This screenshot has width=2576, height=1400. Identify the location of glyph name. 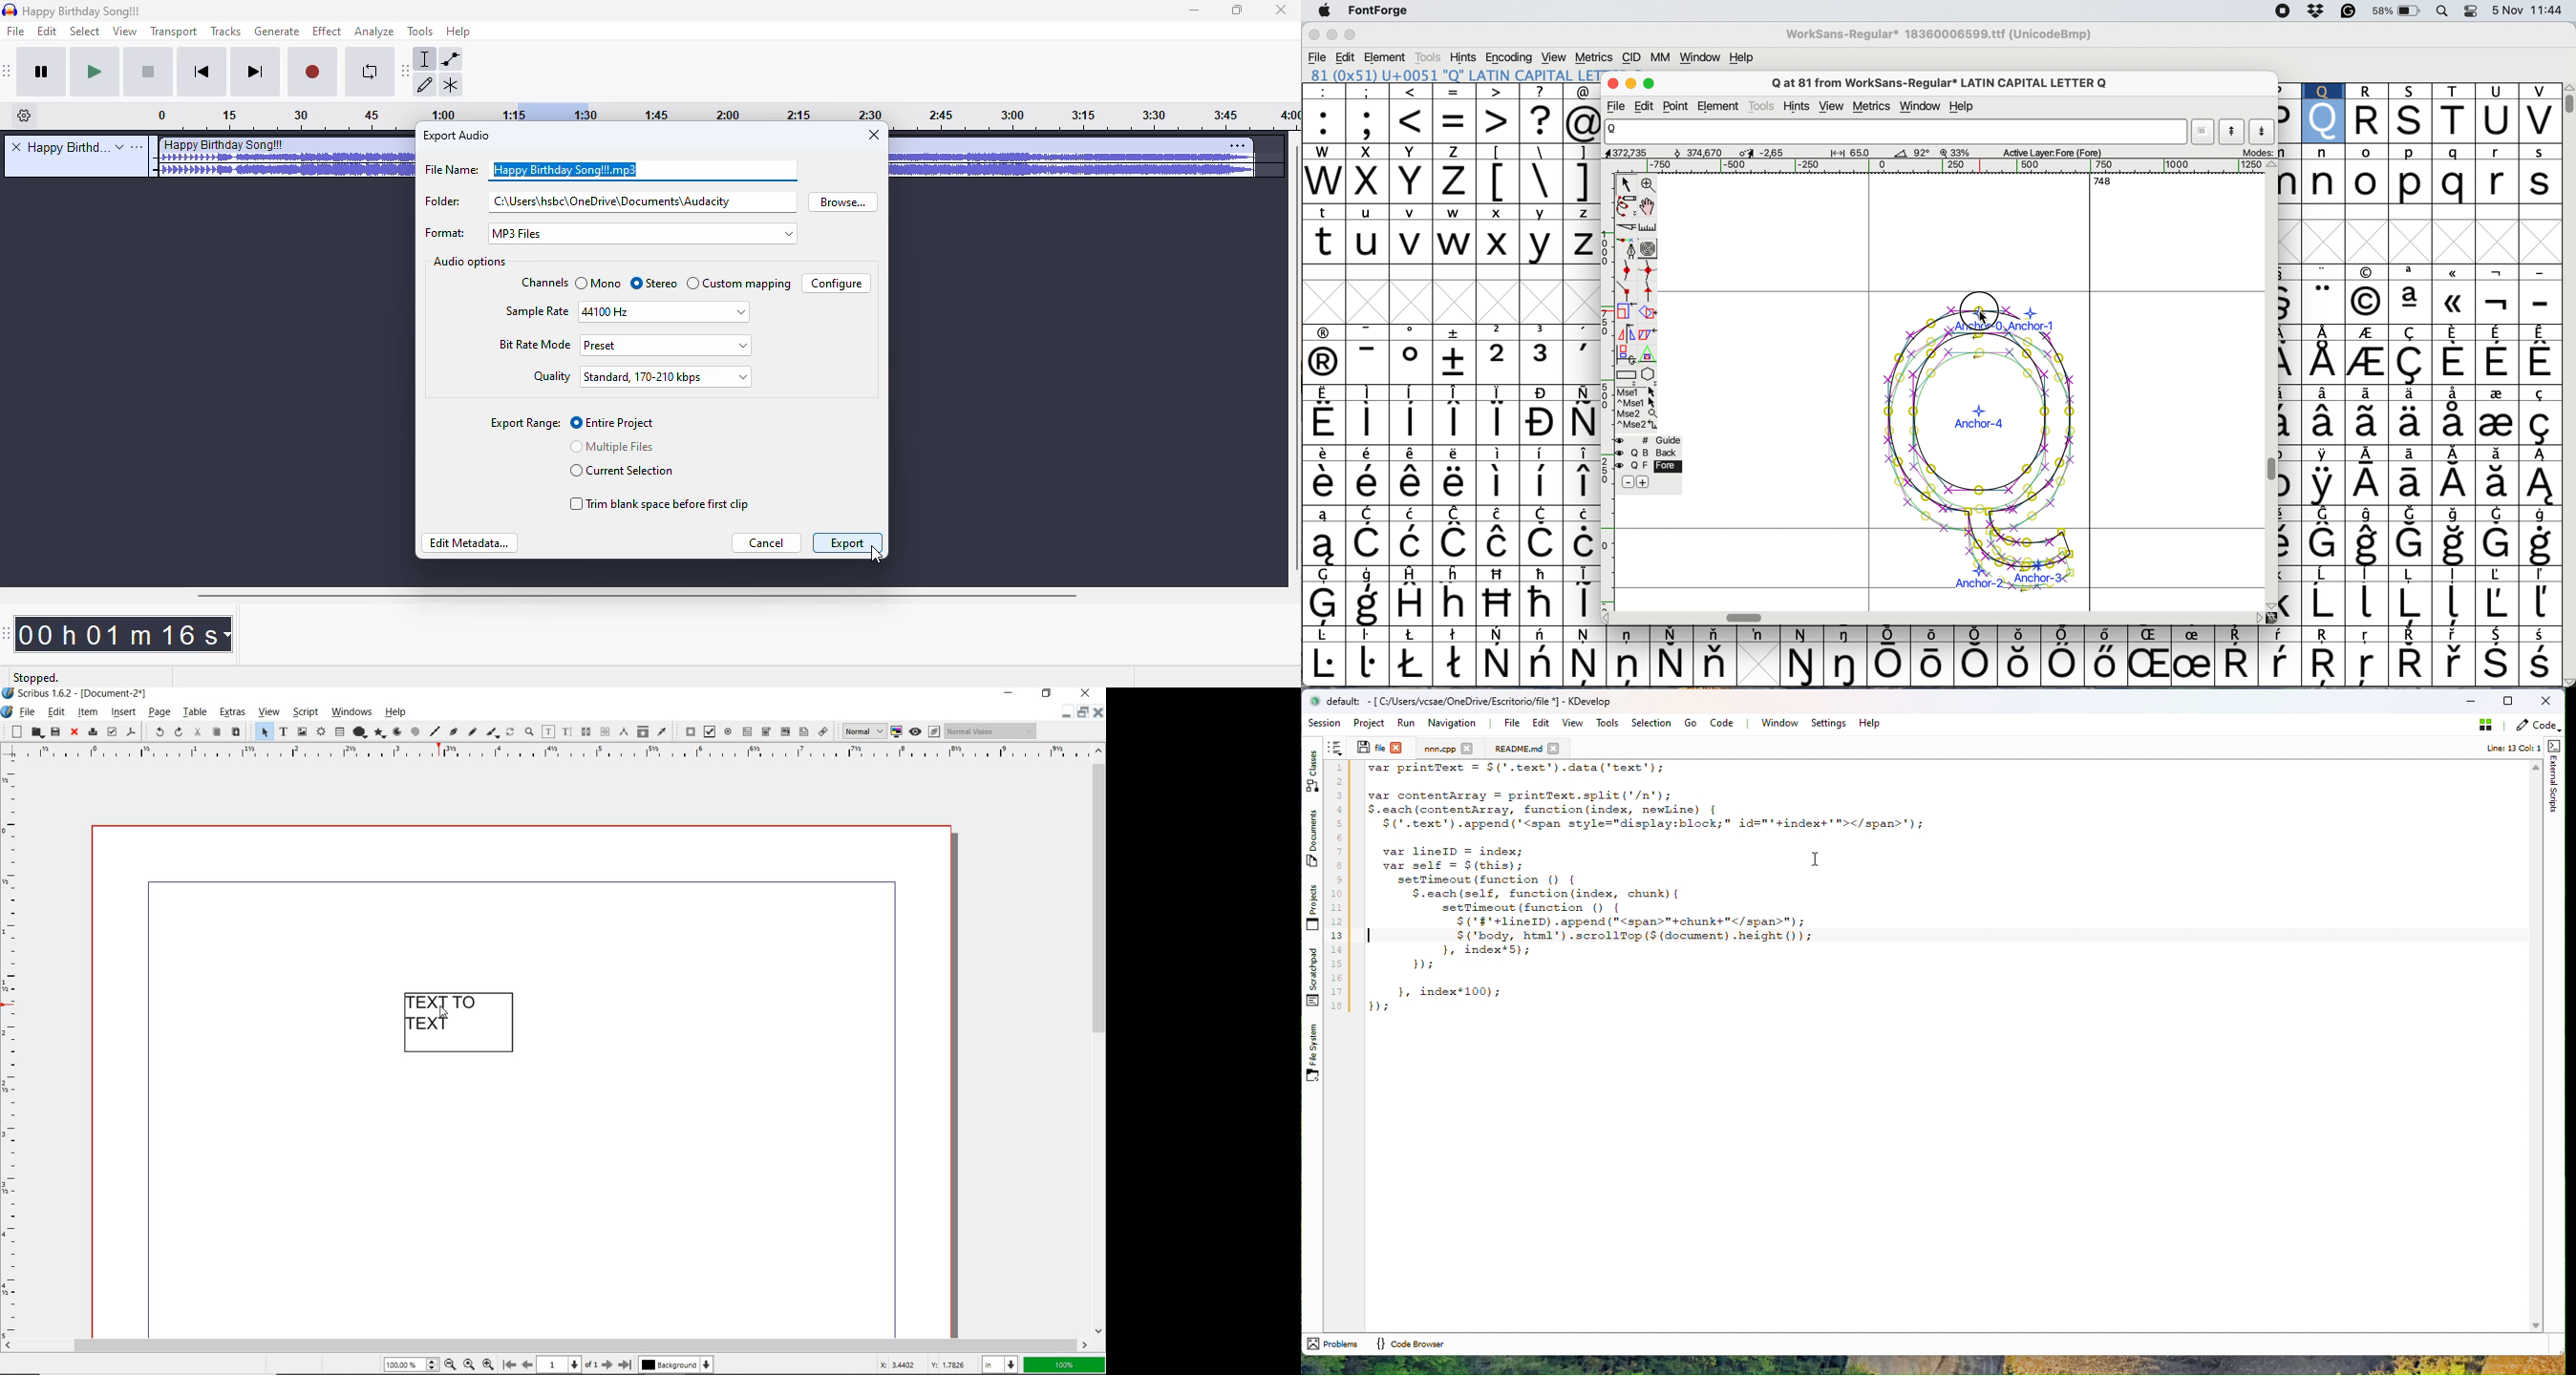
(1897, 132).